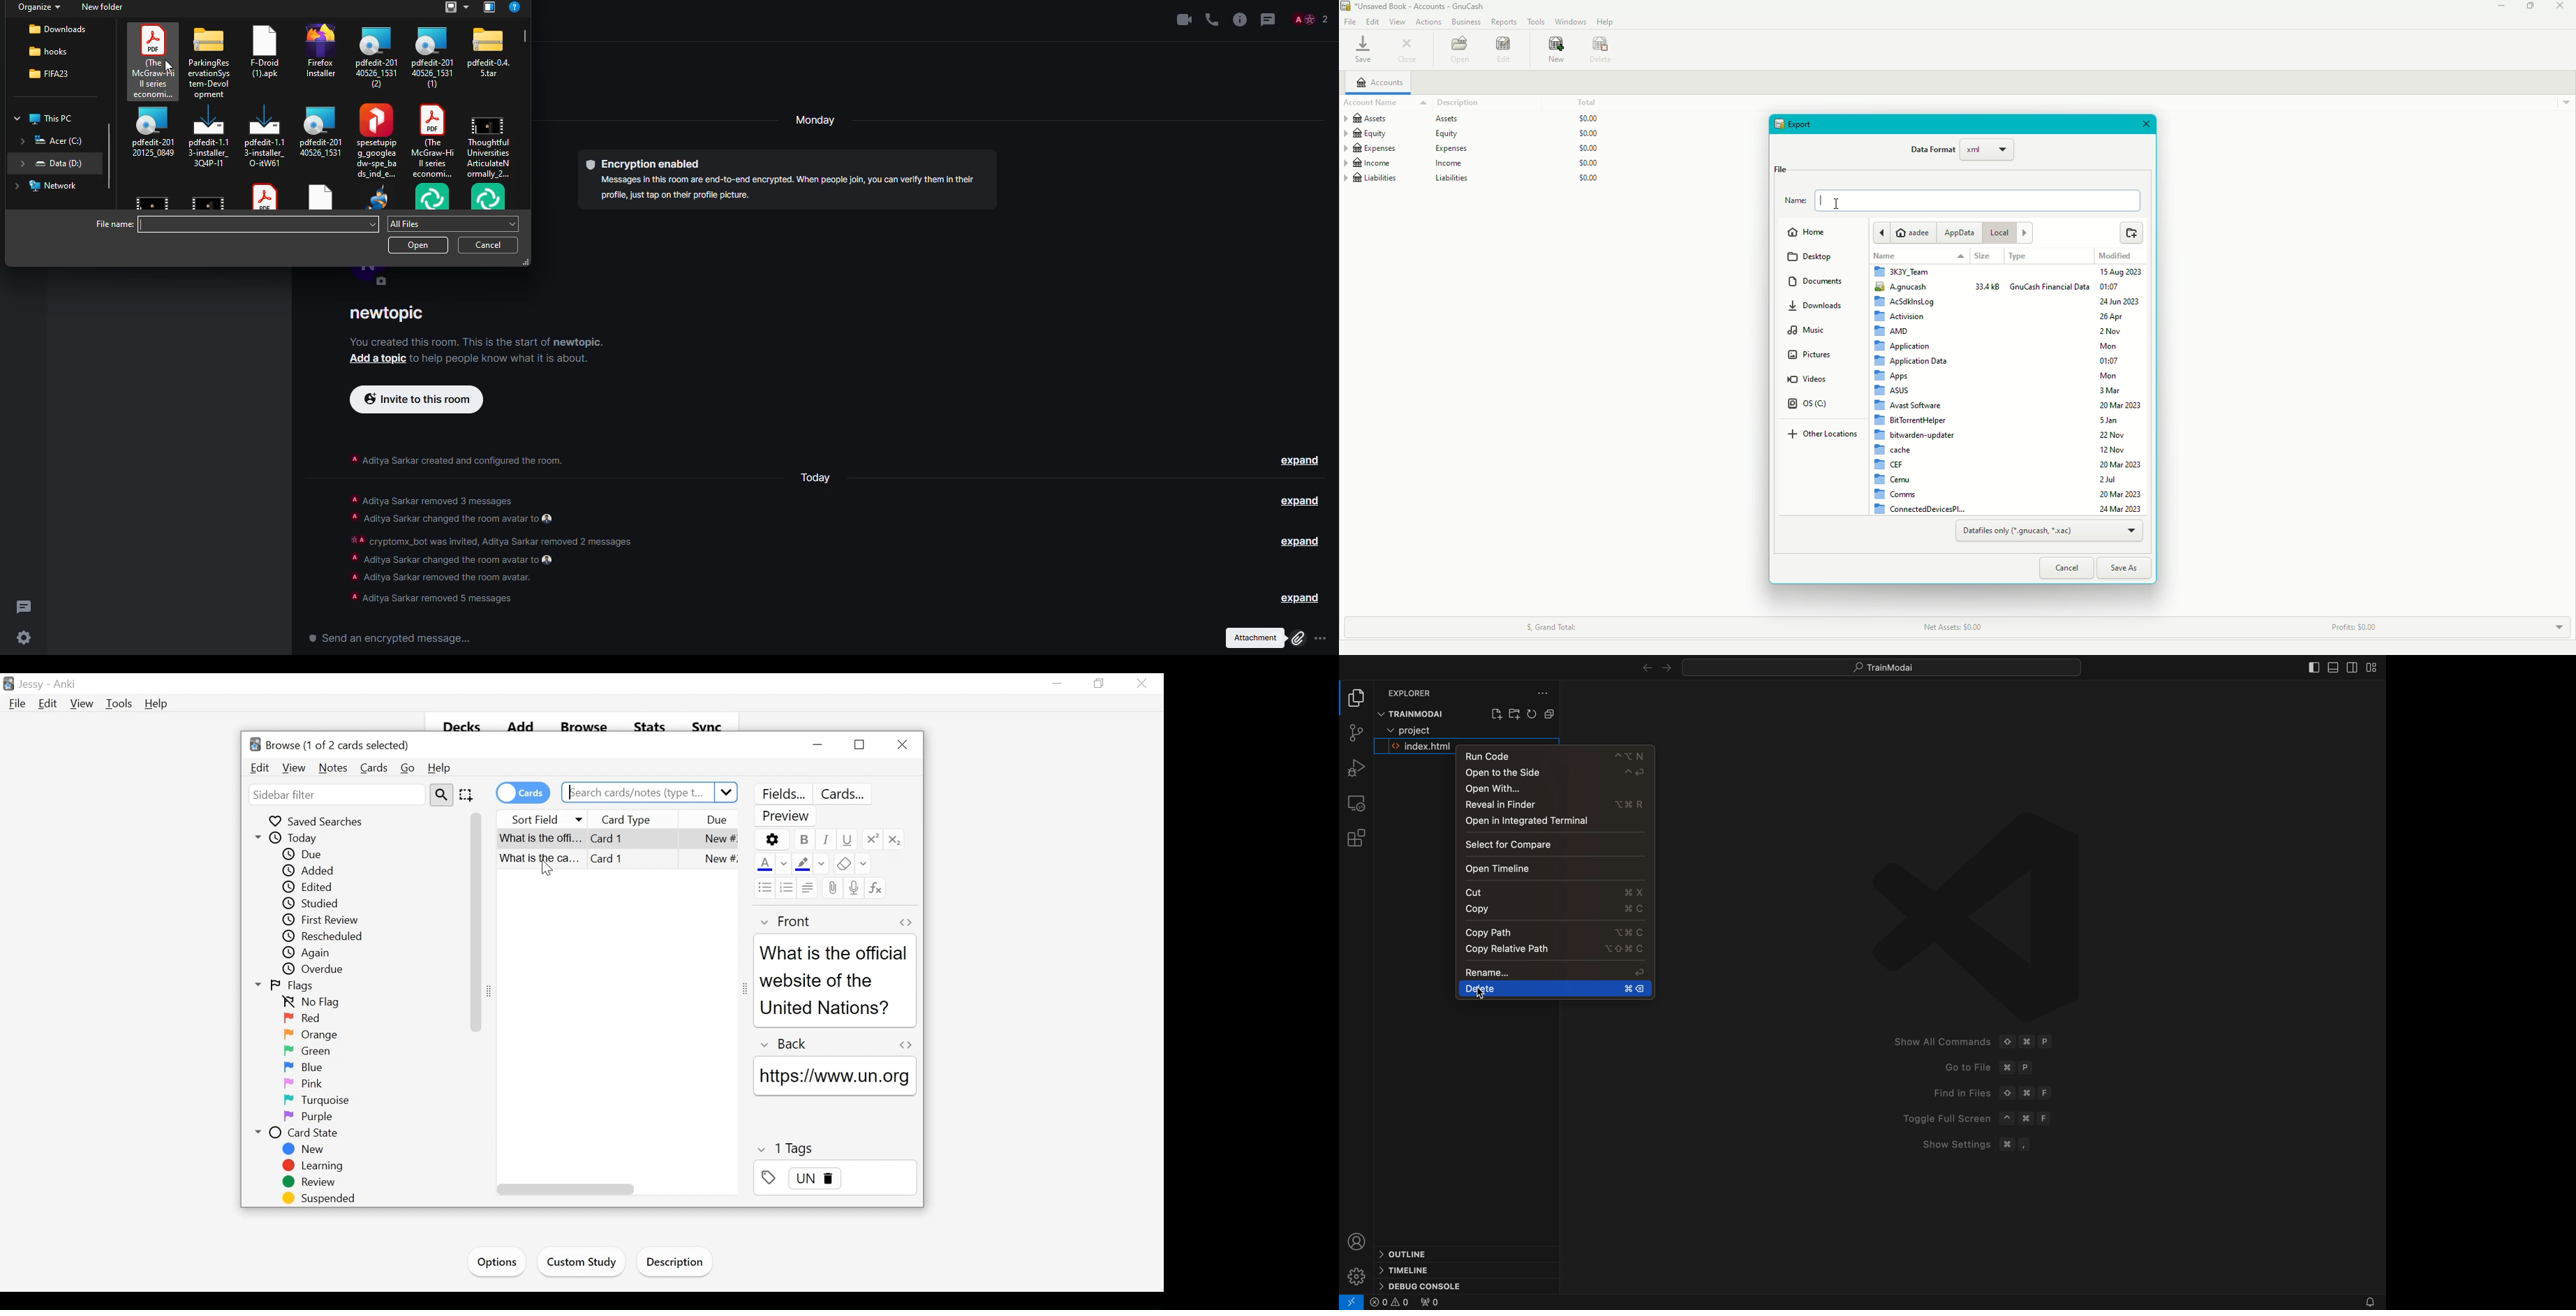 The width and height of the screenshot is (2576, 1316). Describe the element at coordinates (27, 638) in the screenshot. I see `settings` at that location.